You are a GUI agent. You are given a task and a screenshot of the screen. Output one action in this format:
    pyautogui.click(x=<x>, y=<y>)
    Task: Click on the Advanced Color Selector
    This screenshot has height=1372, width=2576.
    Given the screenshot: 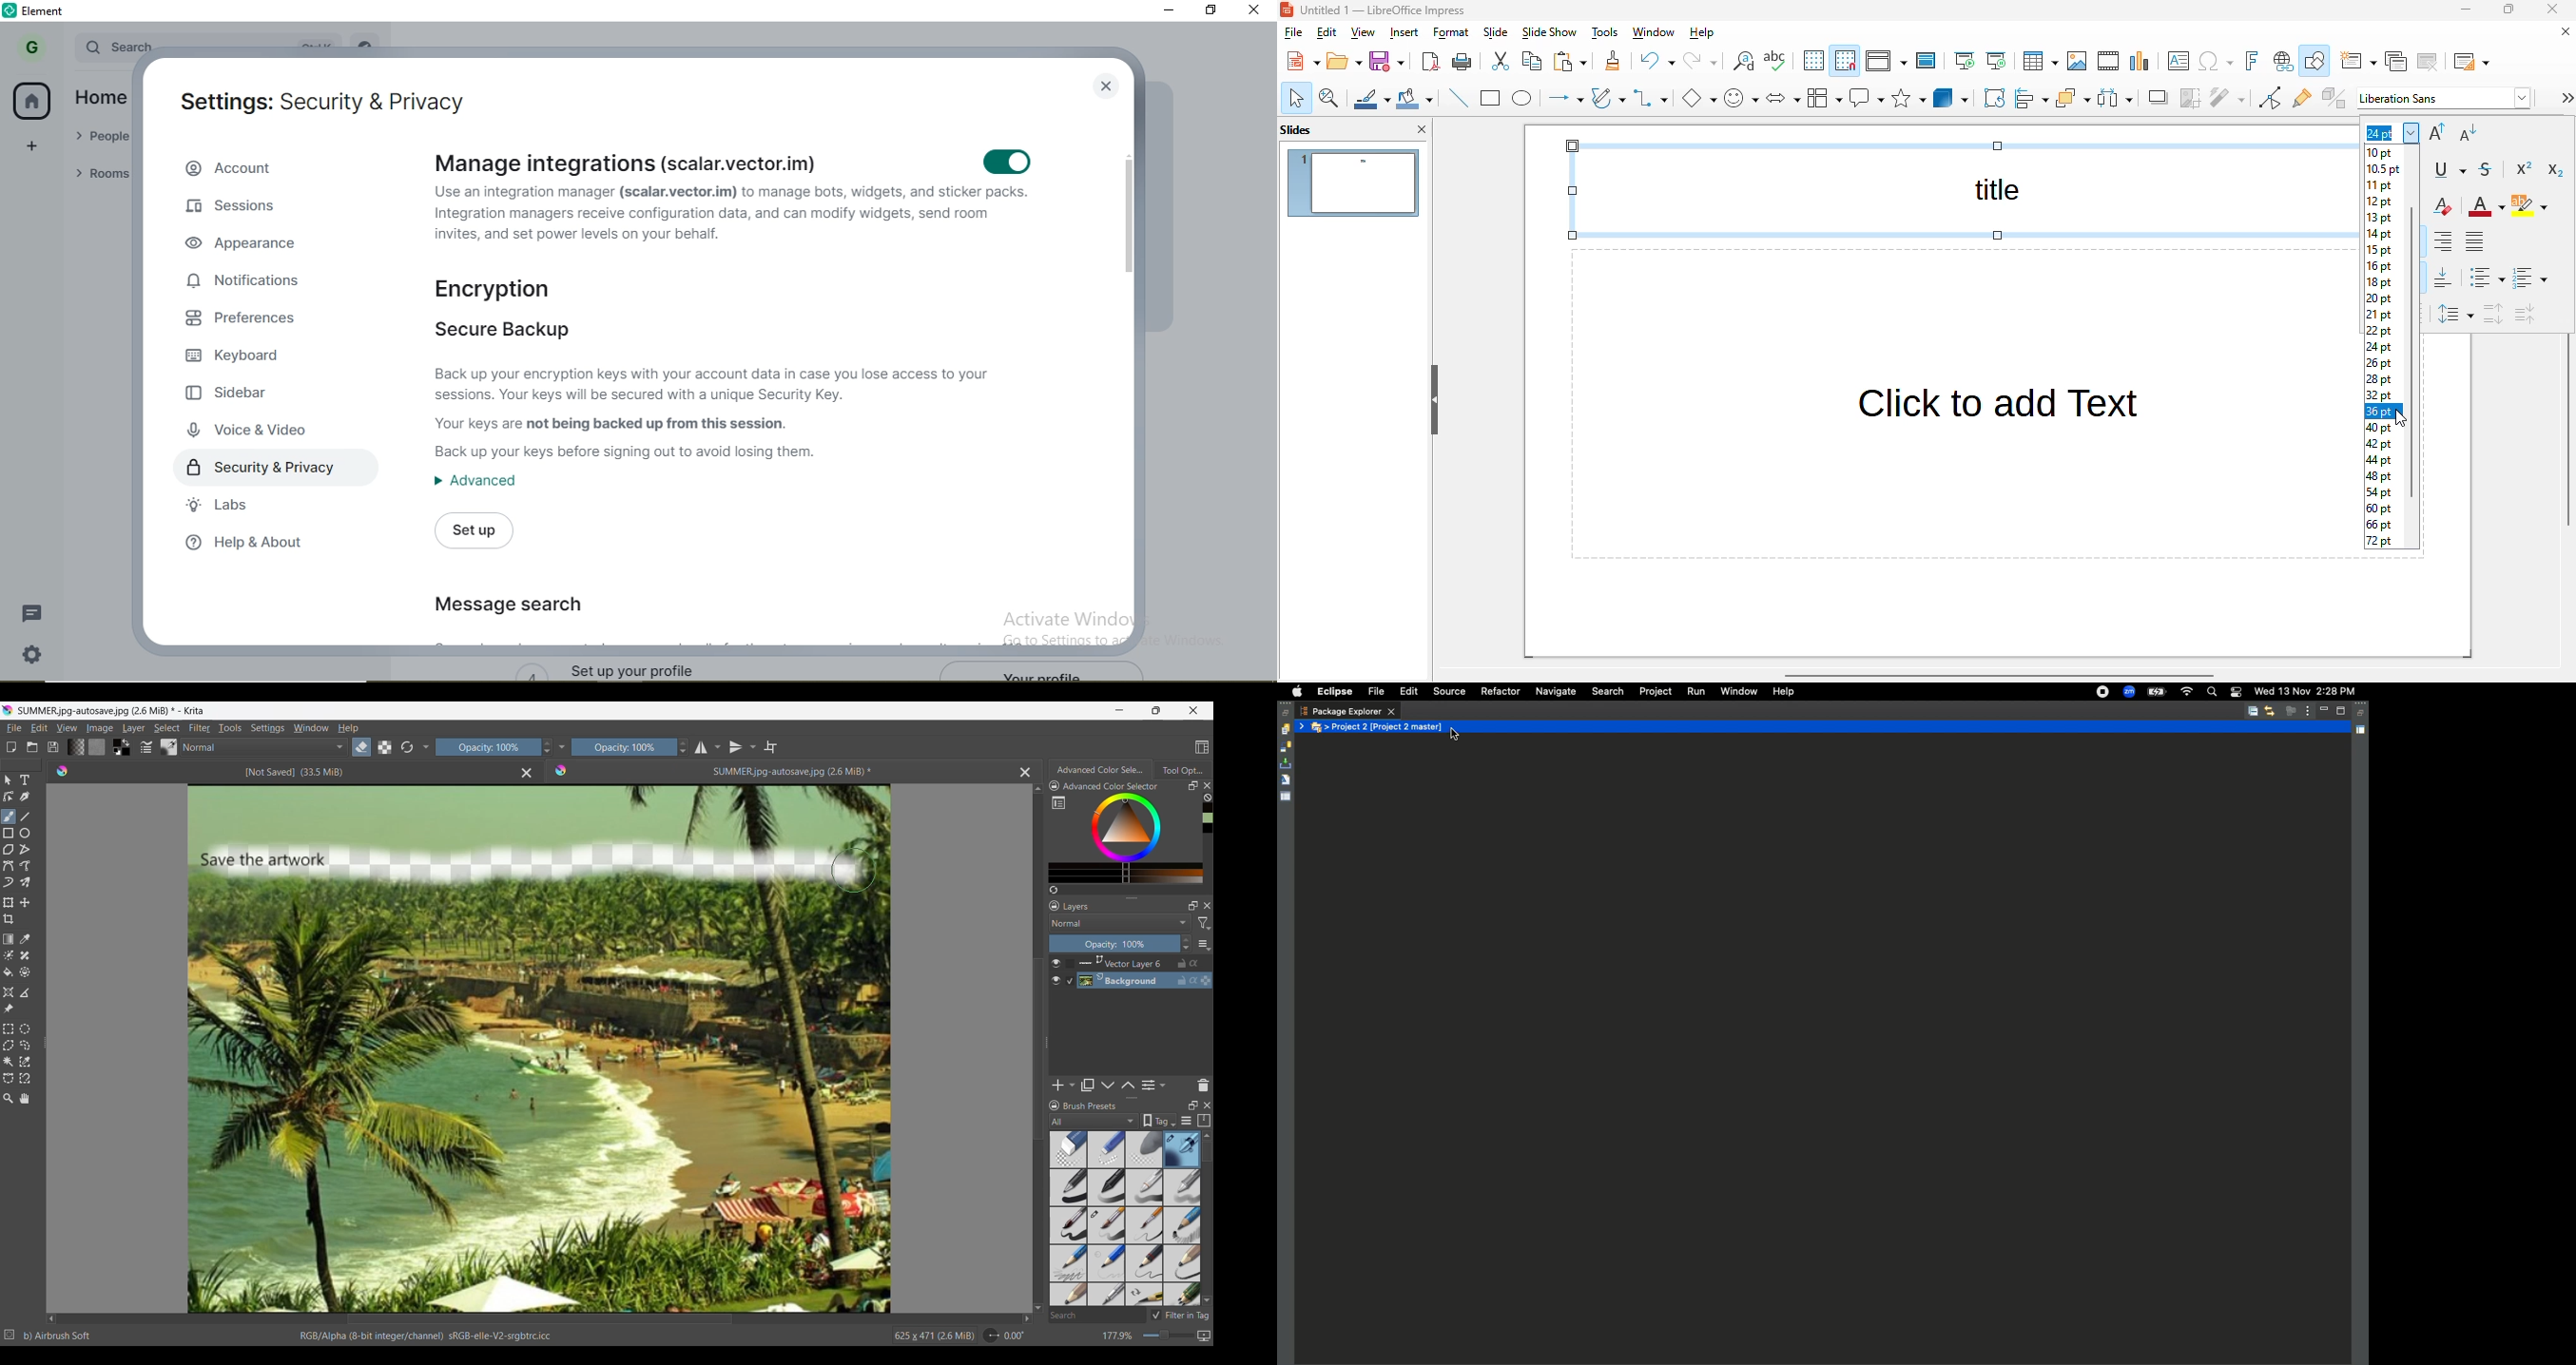 What is the action you would take?
    pyautogui.click(x=1114, y=787)
    